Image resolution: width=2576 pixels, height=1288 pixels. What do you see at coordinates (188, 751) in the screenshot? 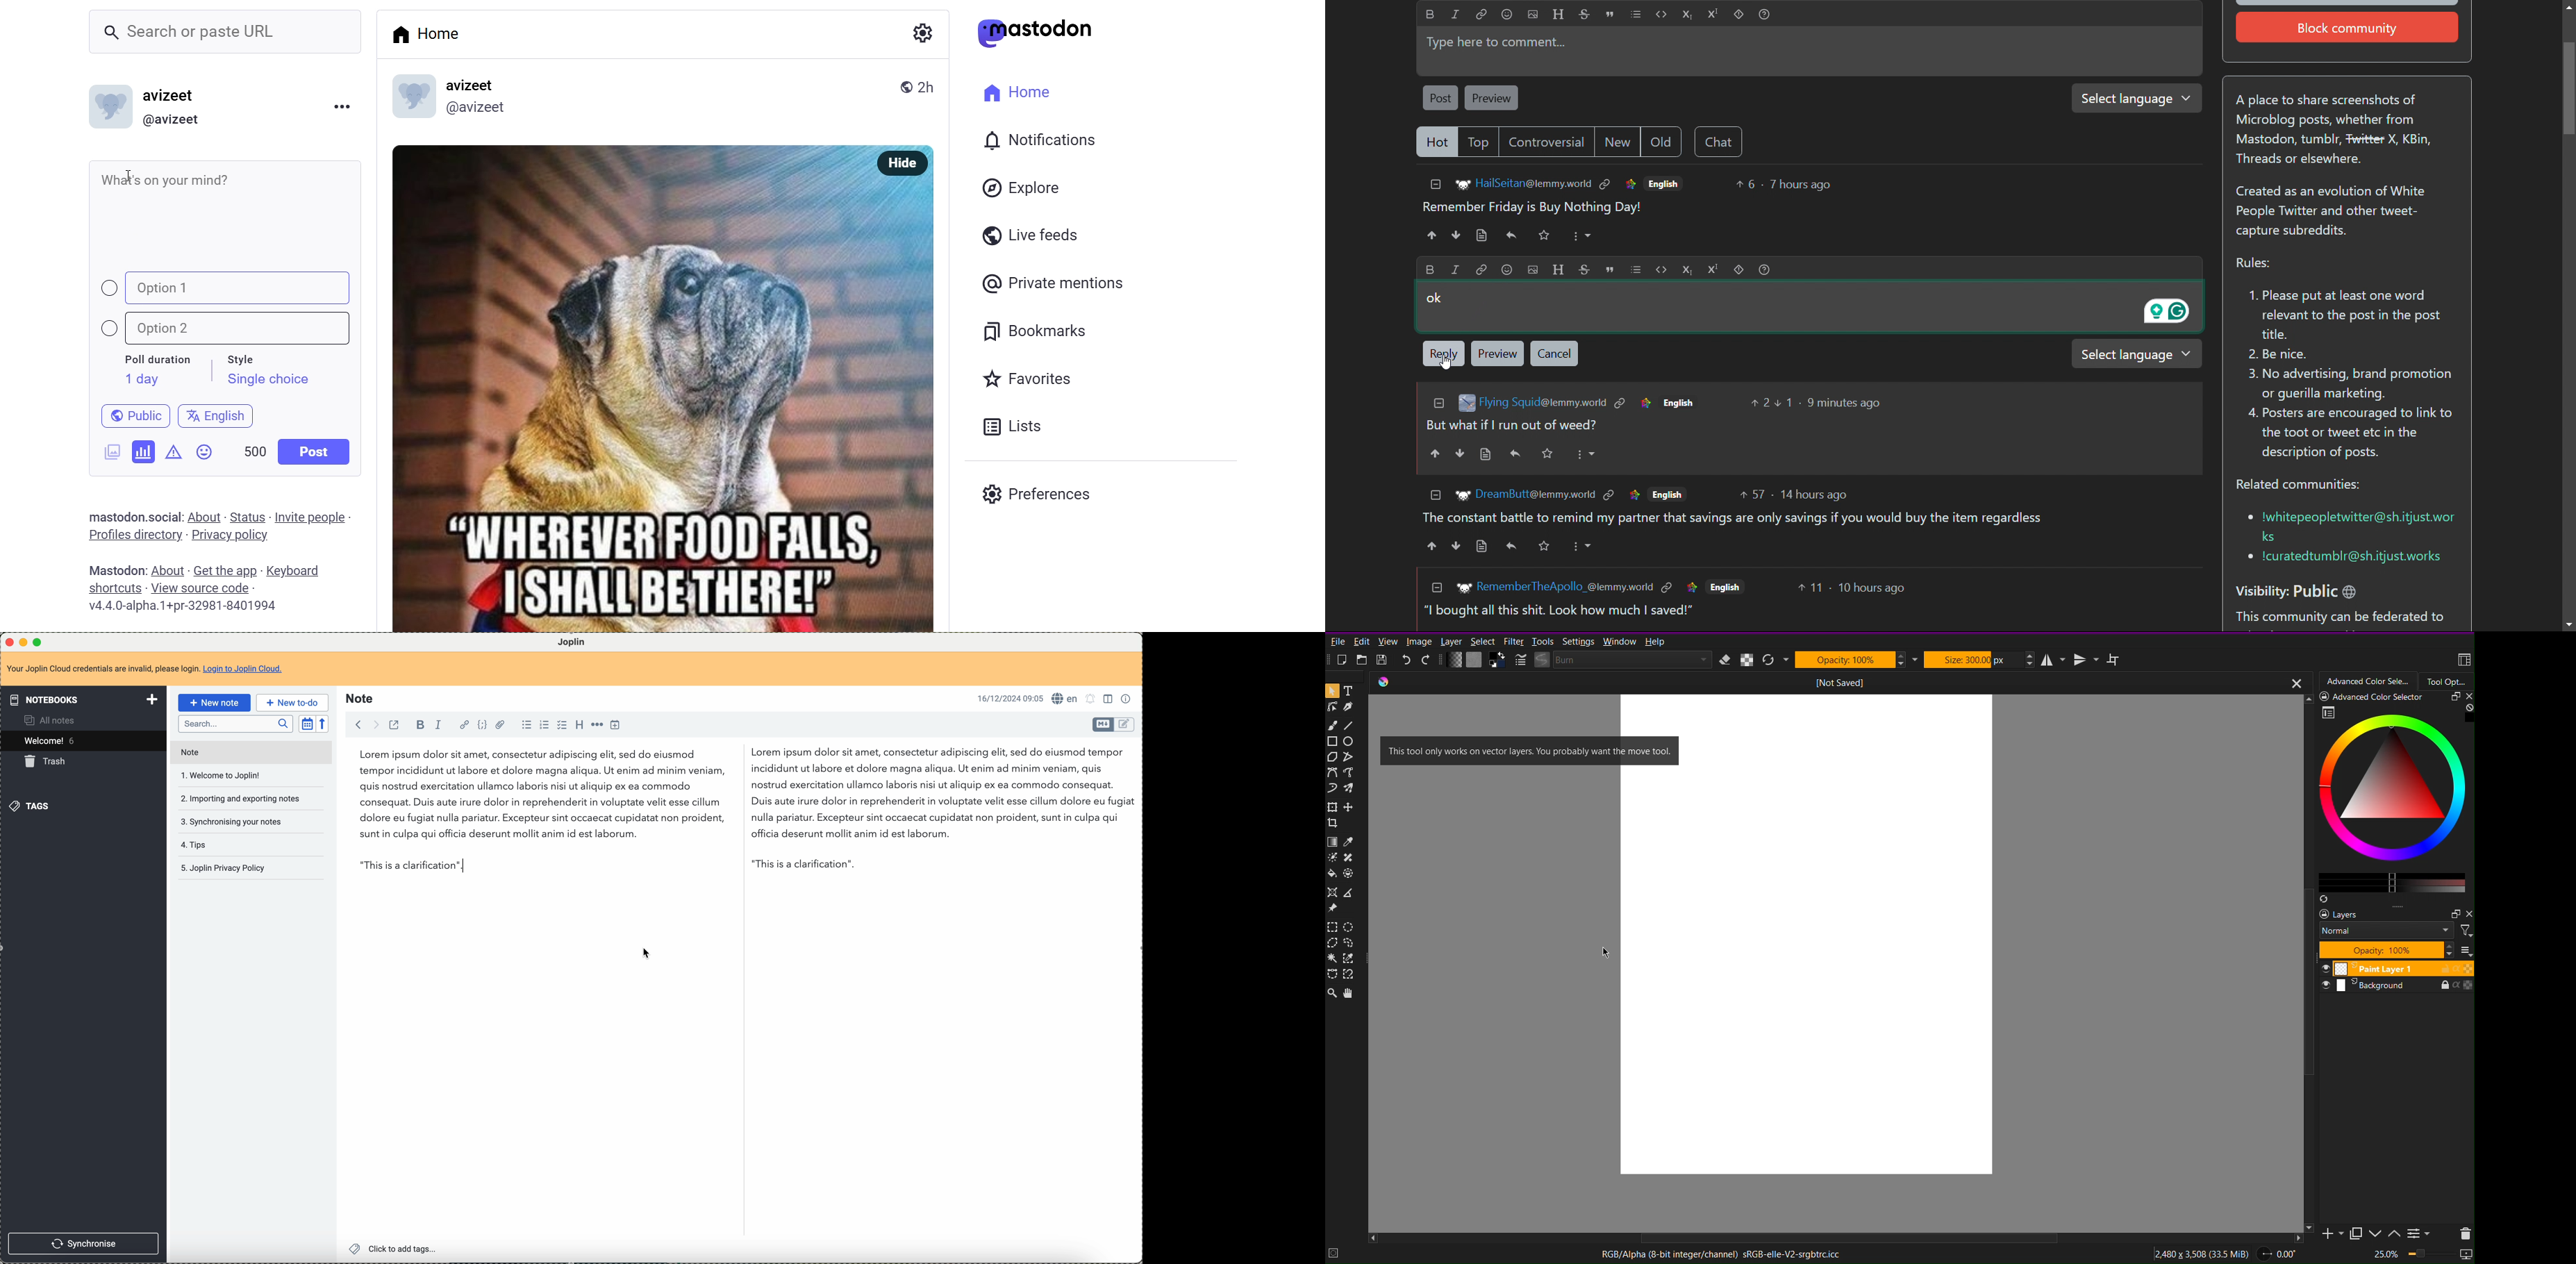
I see `note` at bounding box center [188, 751].